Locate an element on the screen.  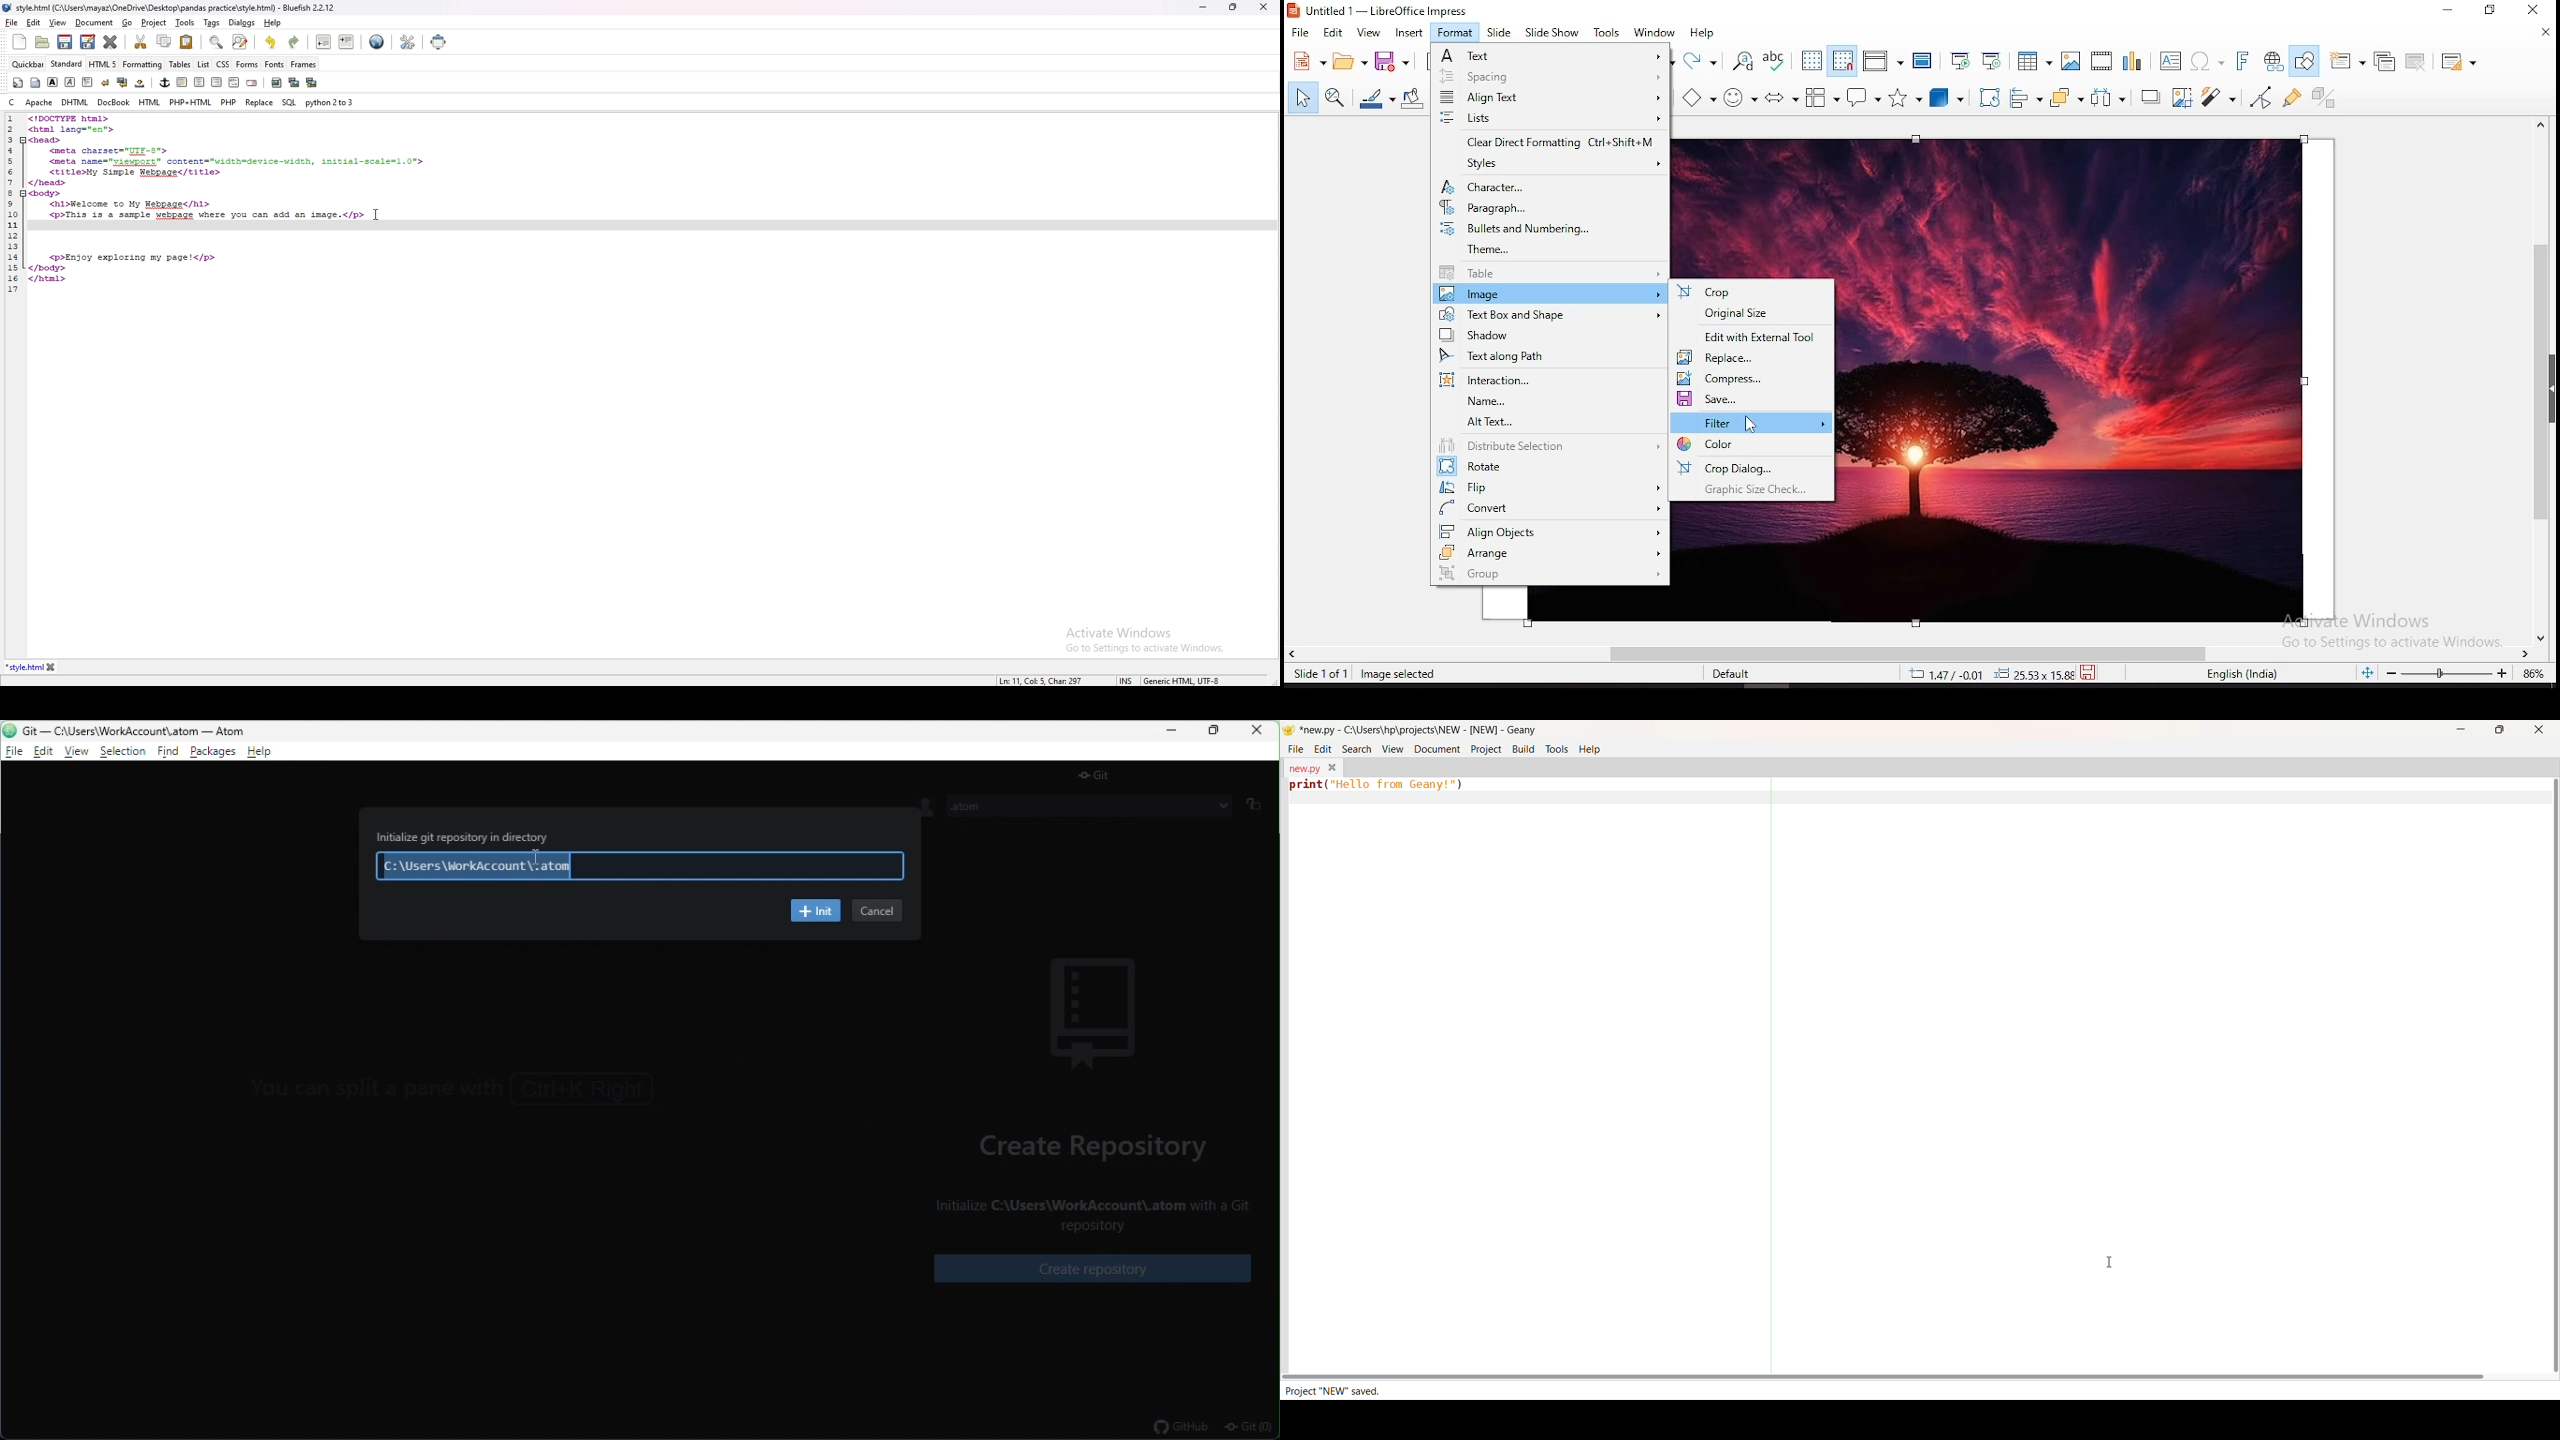
project is located at coordinates (153, 23).